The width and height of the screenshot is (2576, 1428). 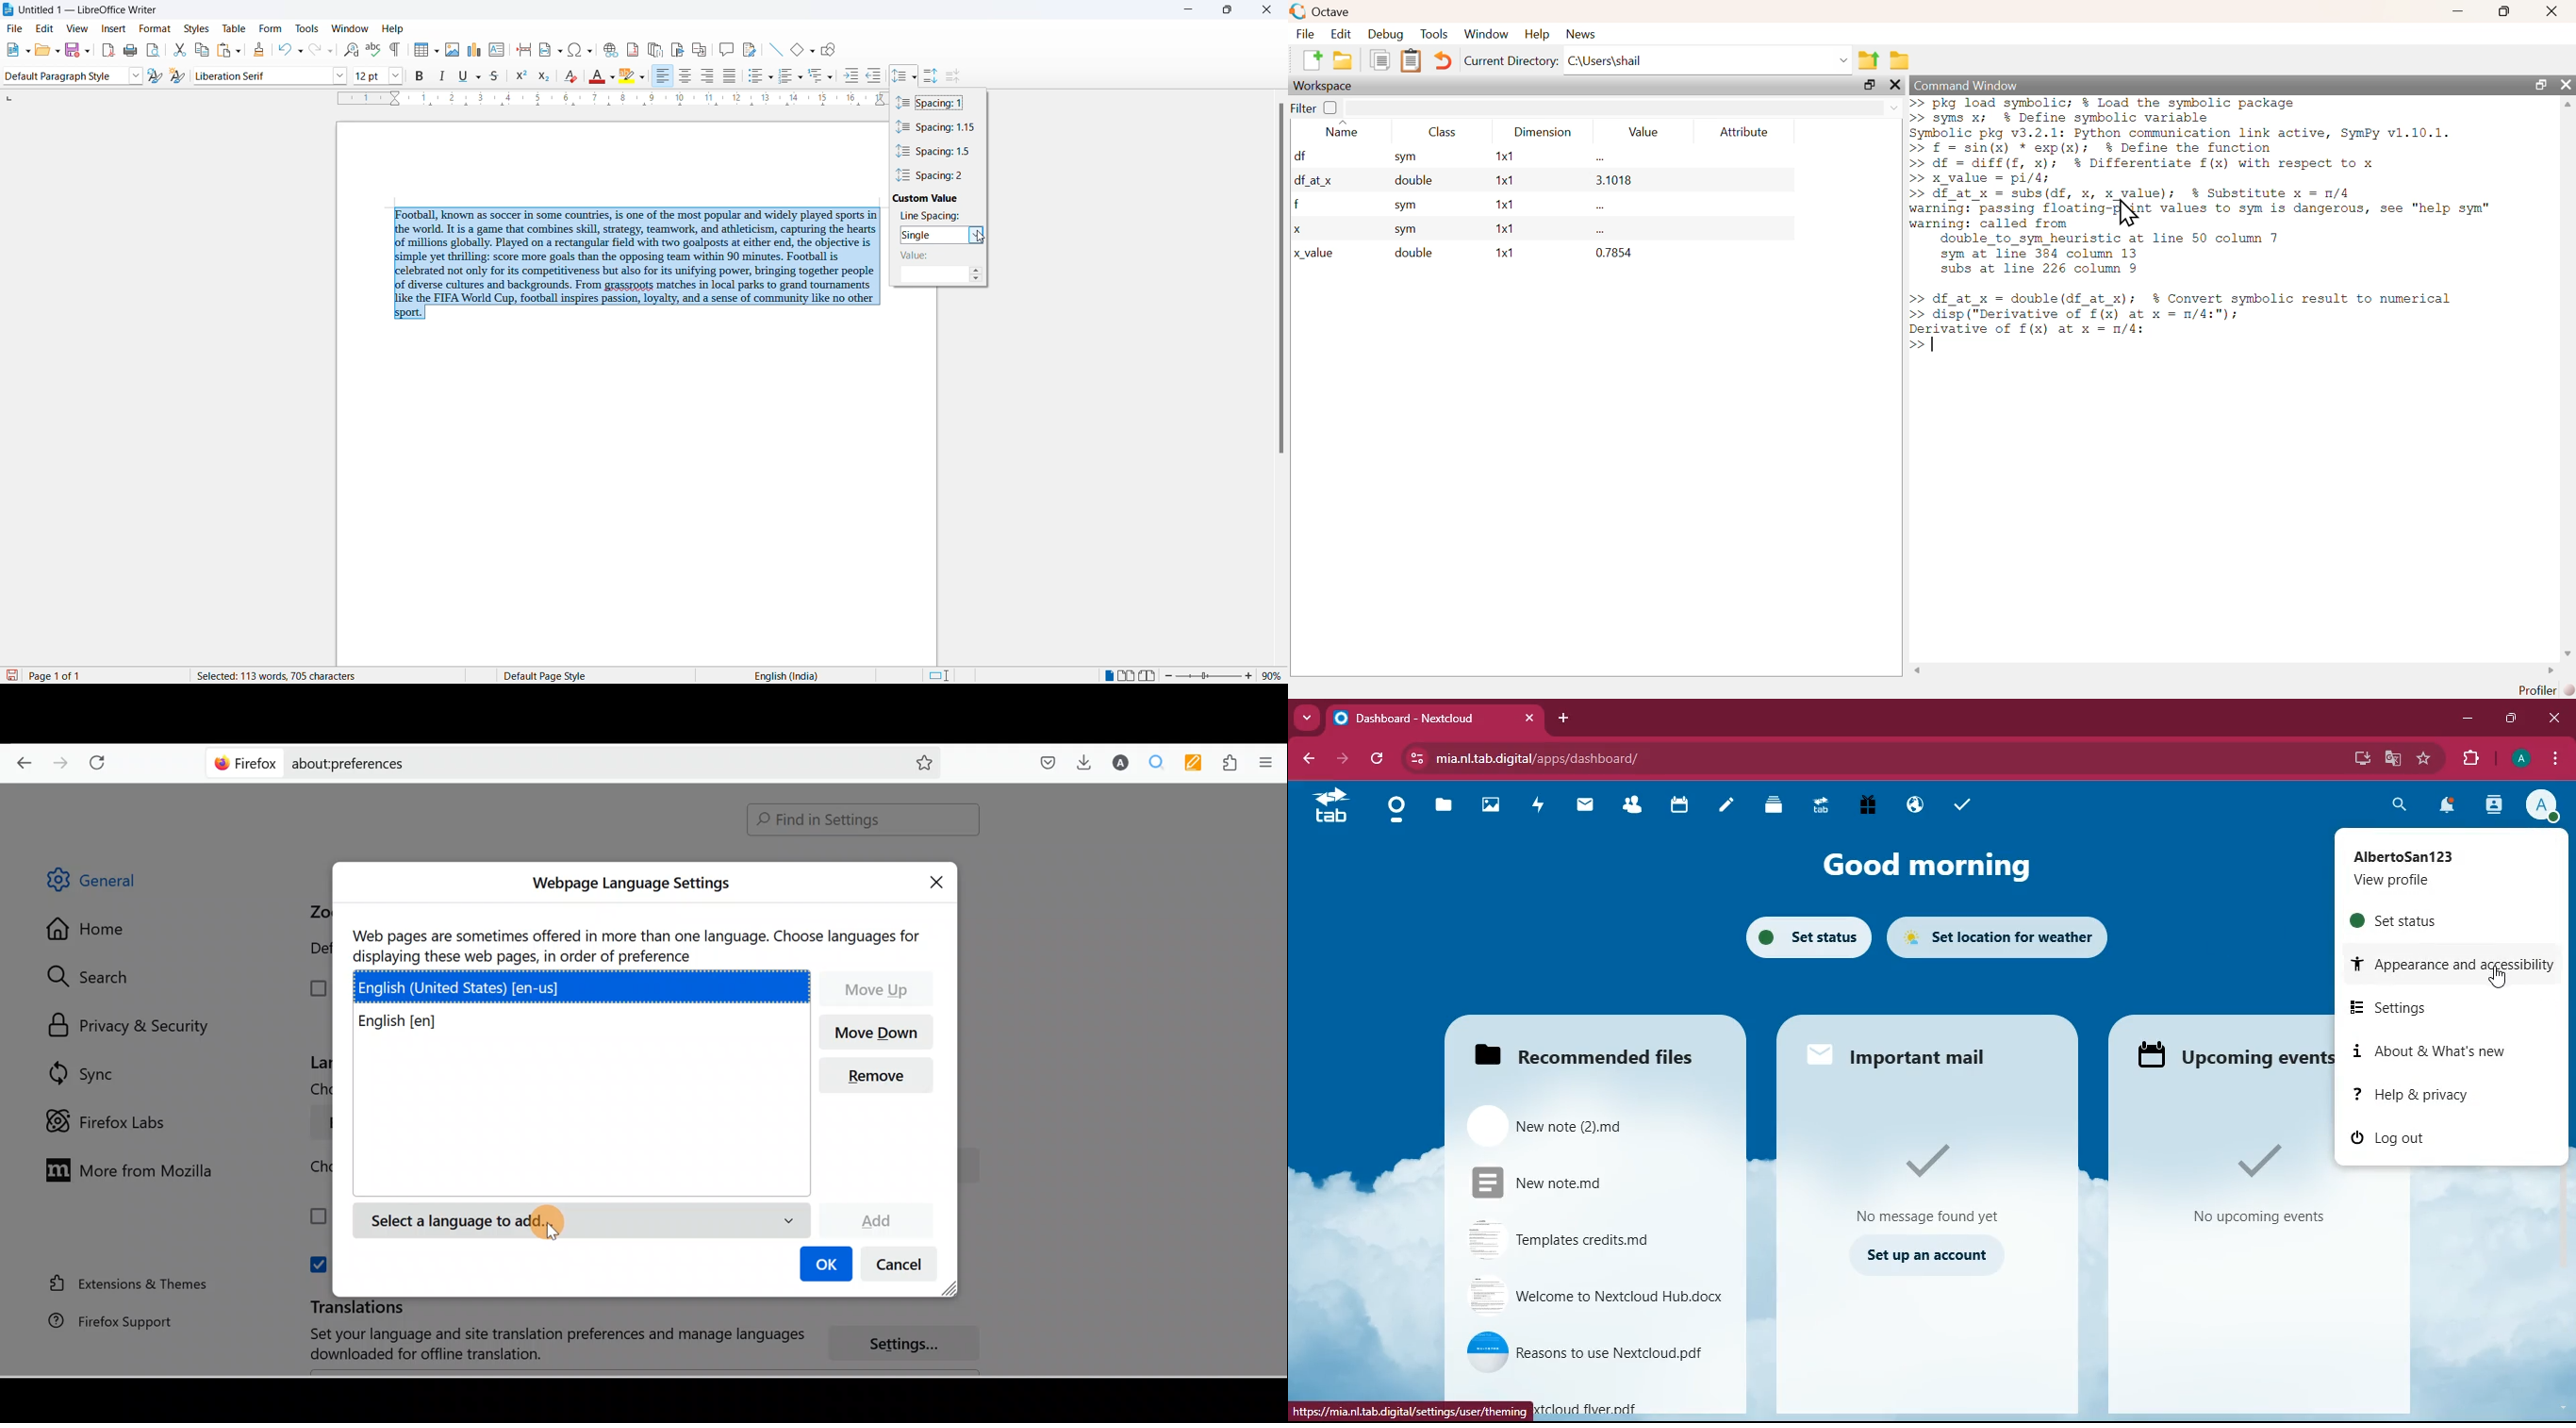 What do you see at coordinates (975, 270) in the screenshot?
I see `increase spacing` at bounding box center [975, 270].